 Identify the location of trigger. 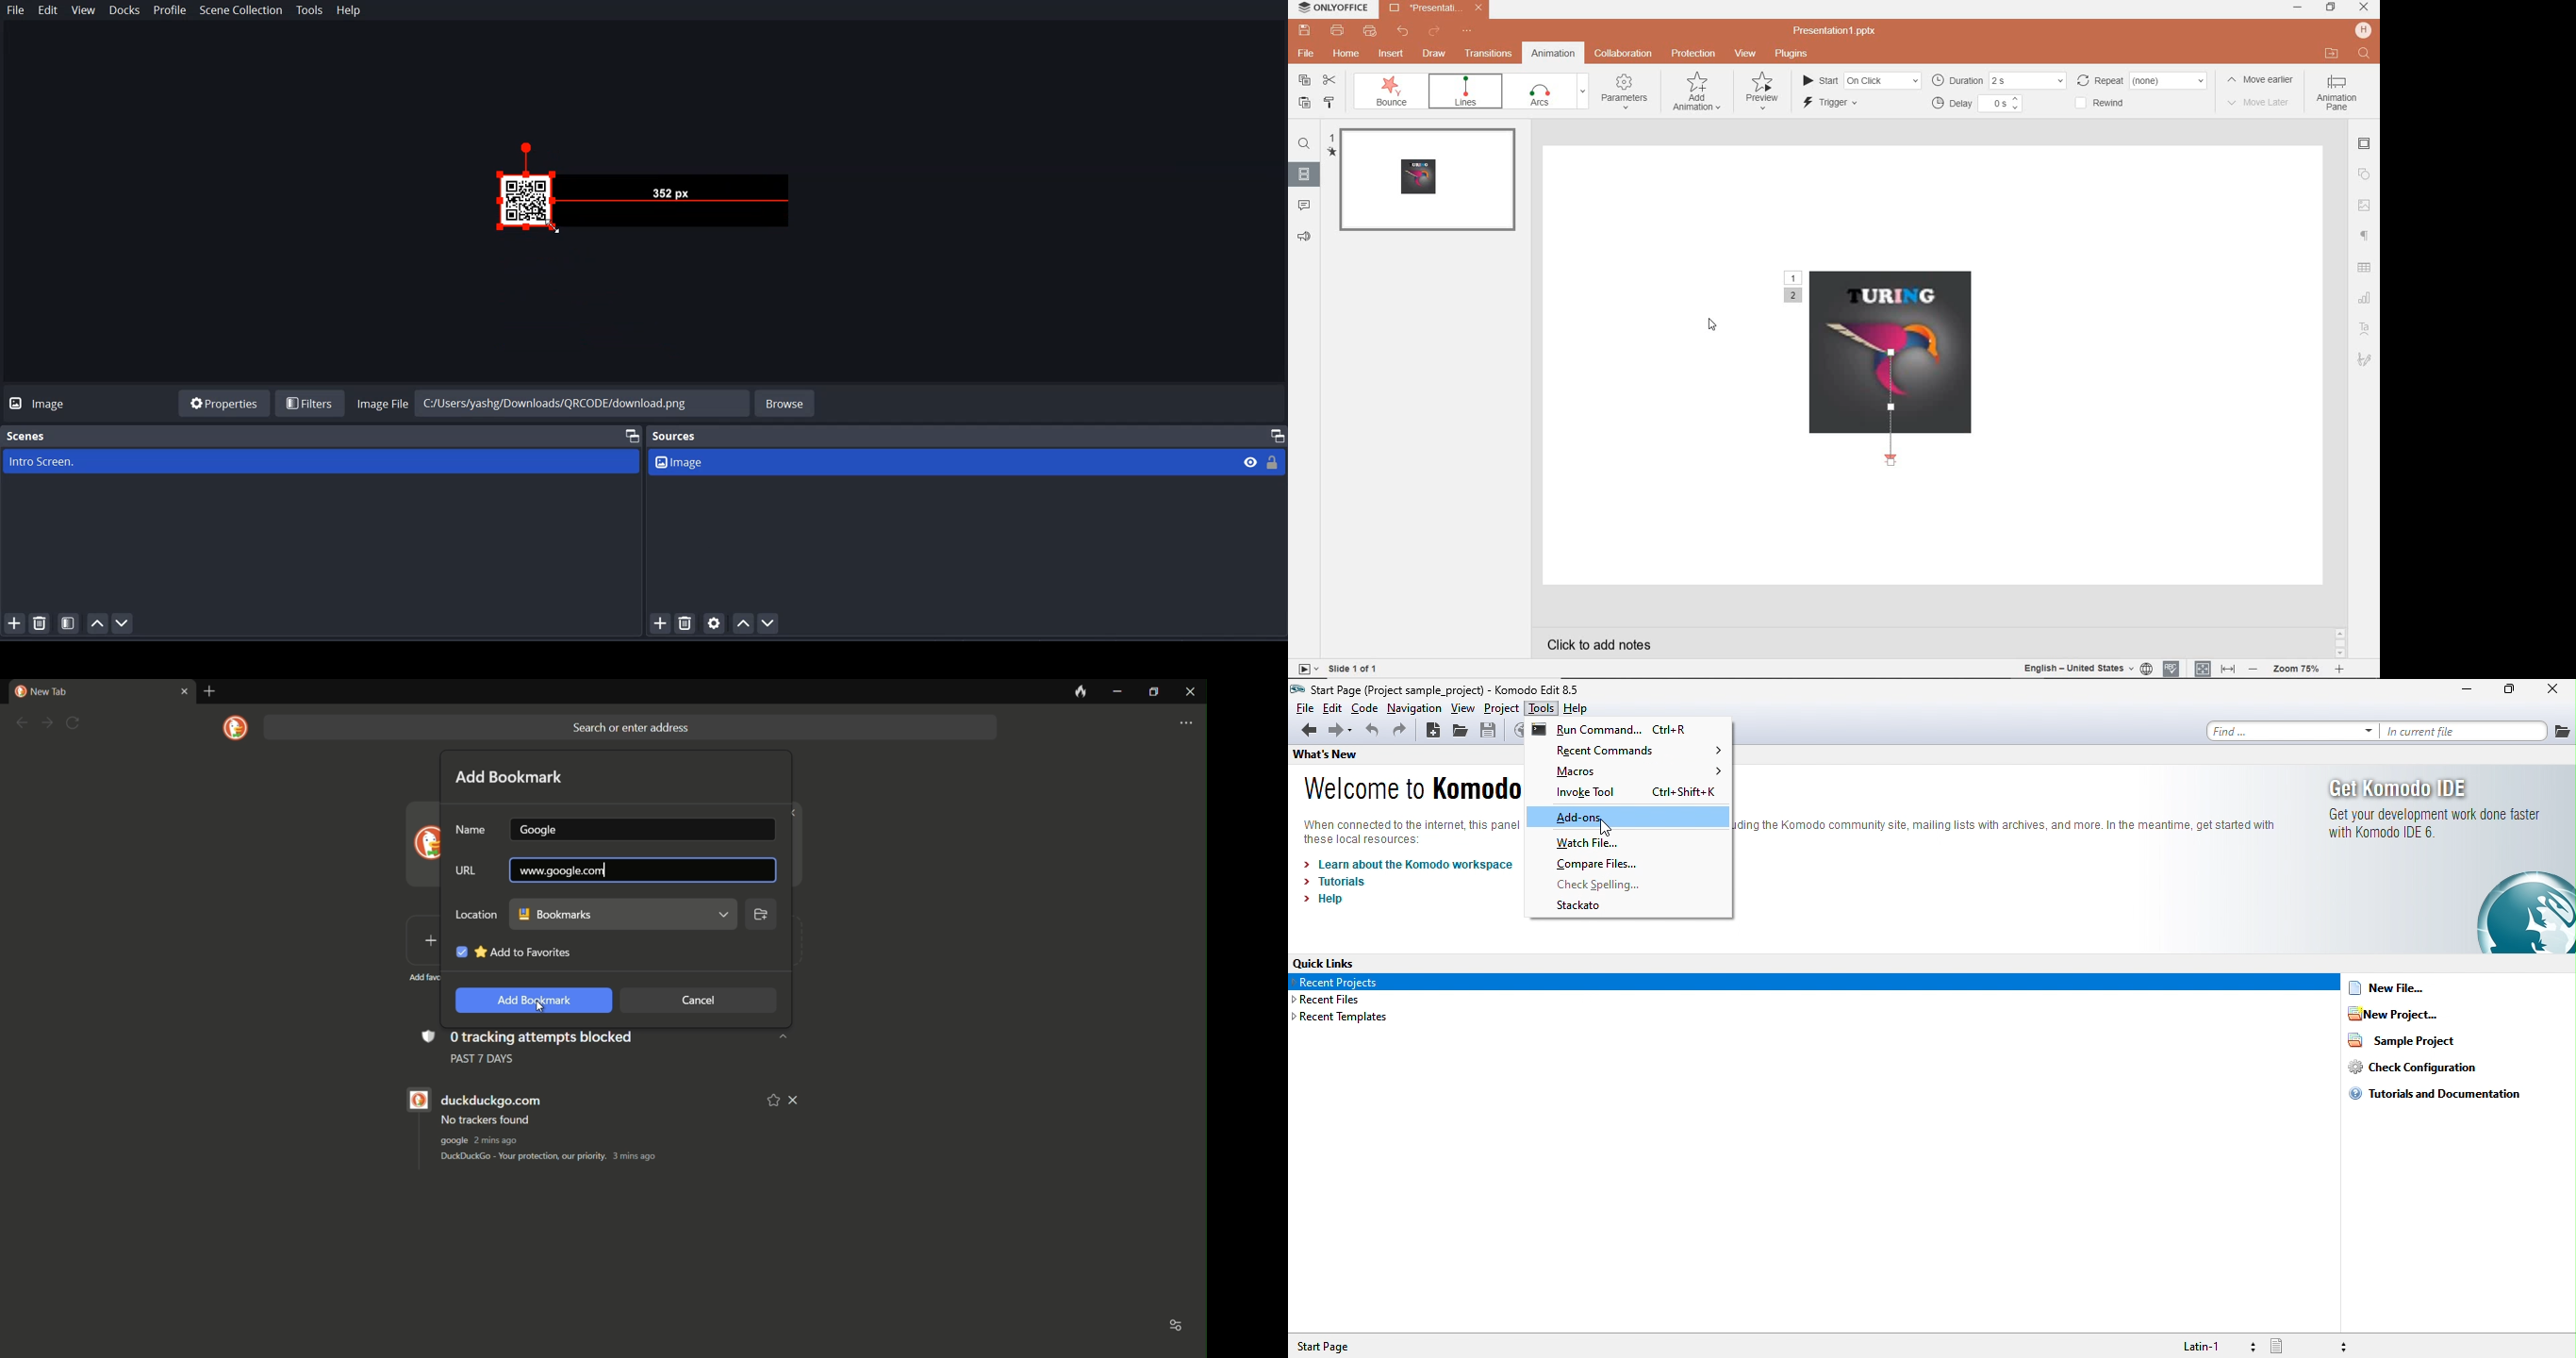
(1844, 105).